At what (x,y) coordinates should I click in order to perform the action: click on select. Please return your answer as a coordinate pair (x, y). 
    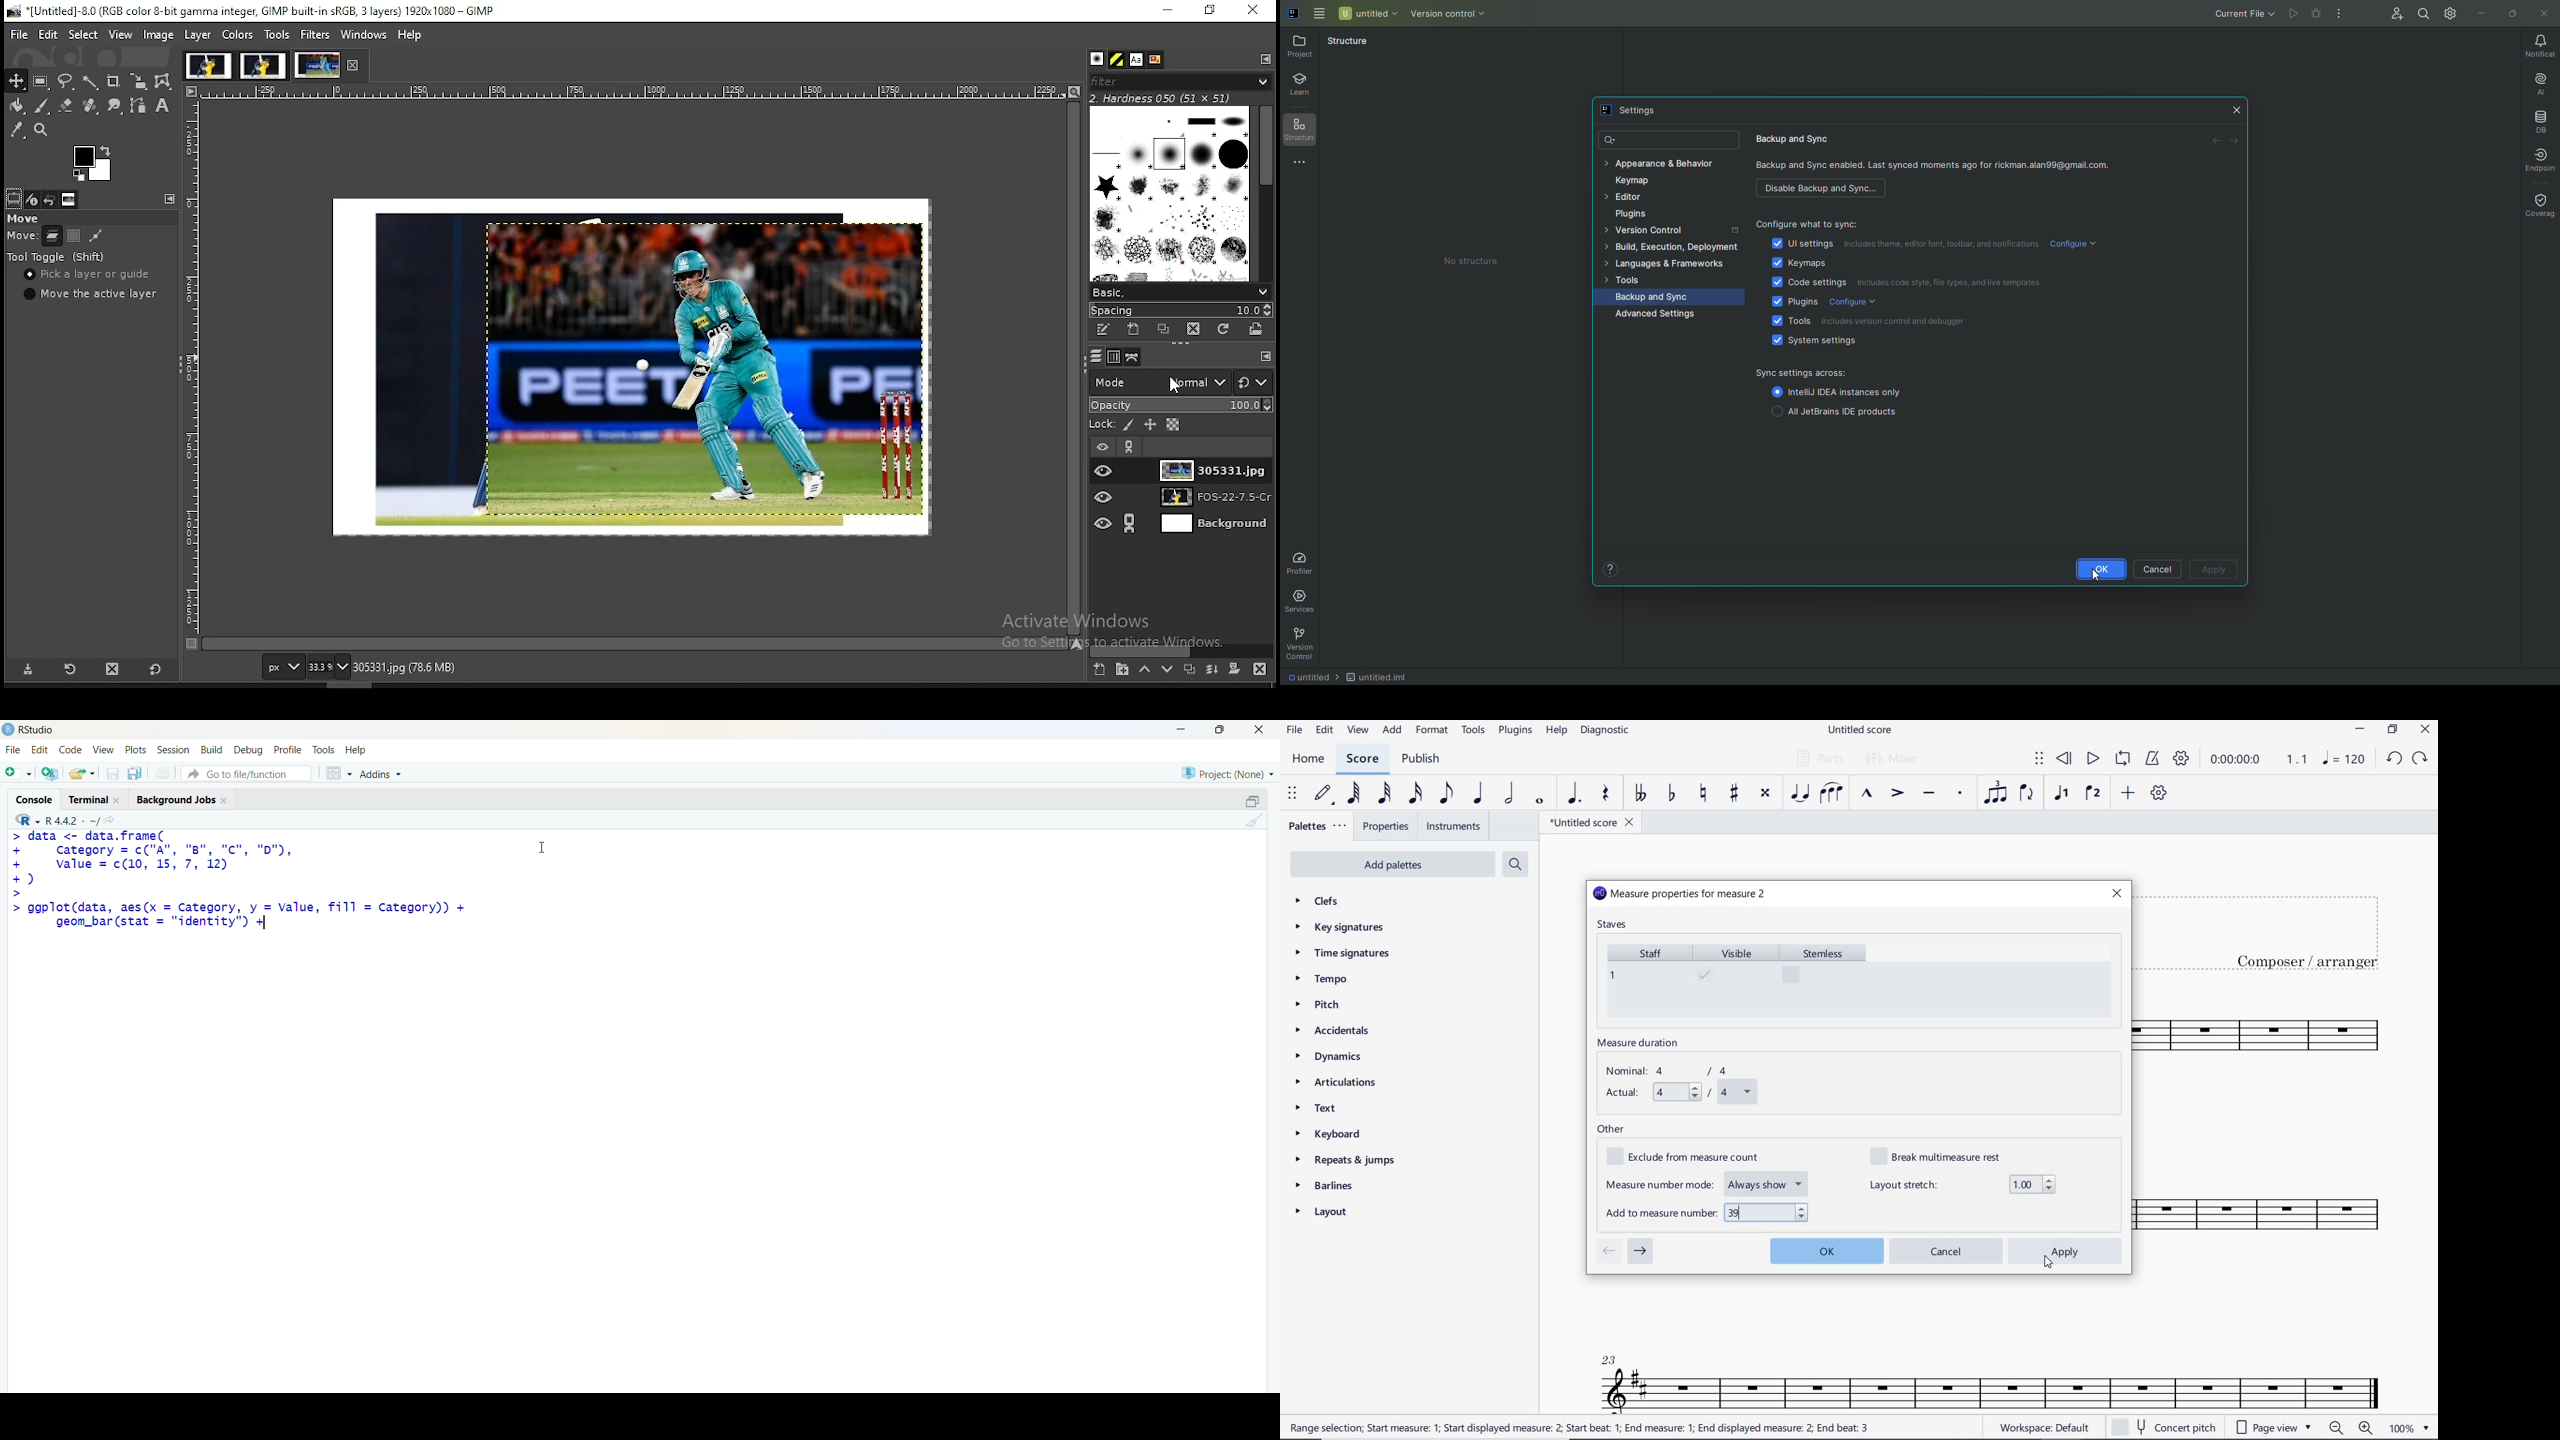
    Looking at the image, I should click on (84, 35).